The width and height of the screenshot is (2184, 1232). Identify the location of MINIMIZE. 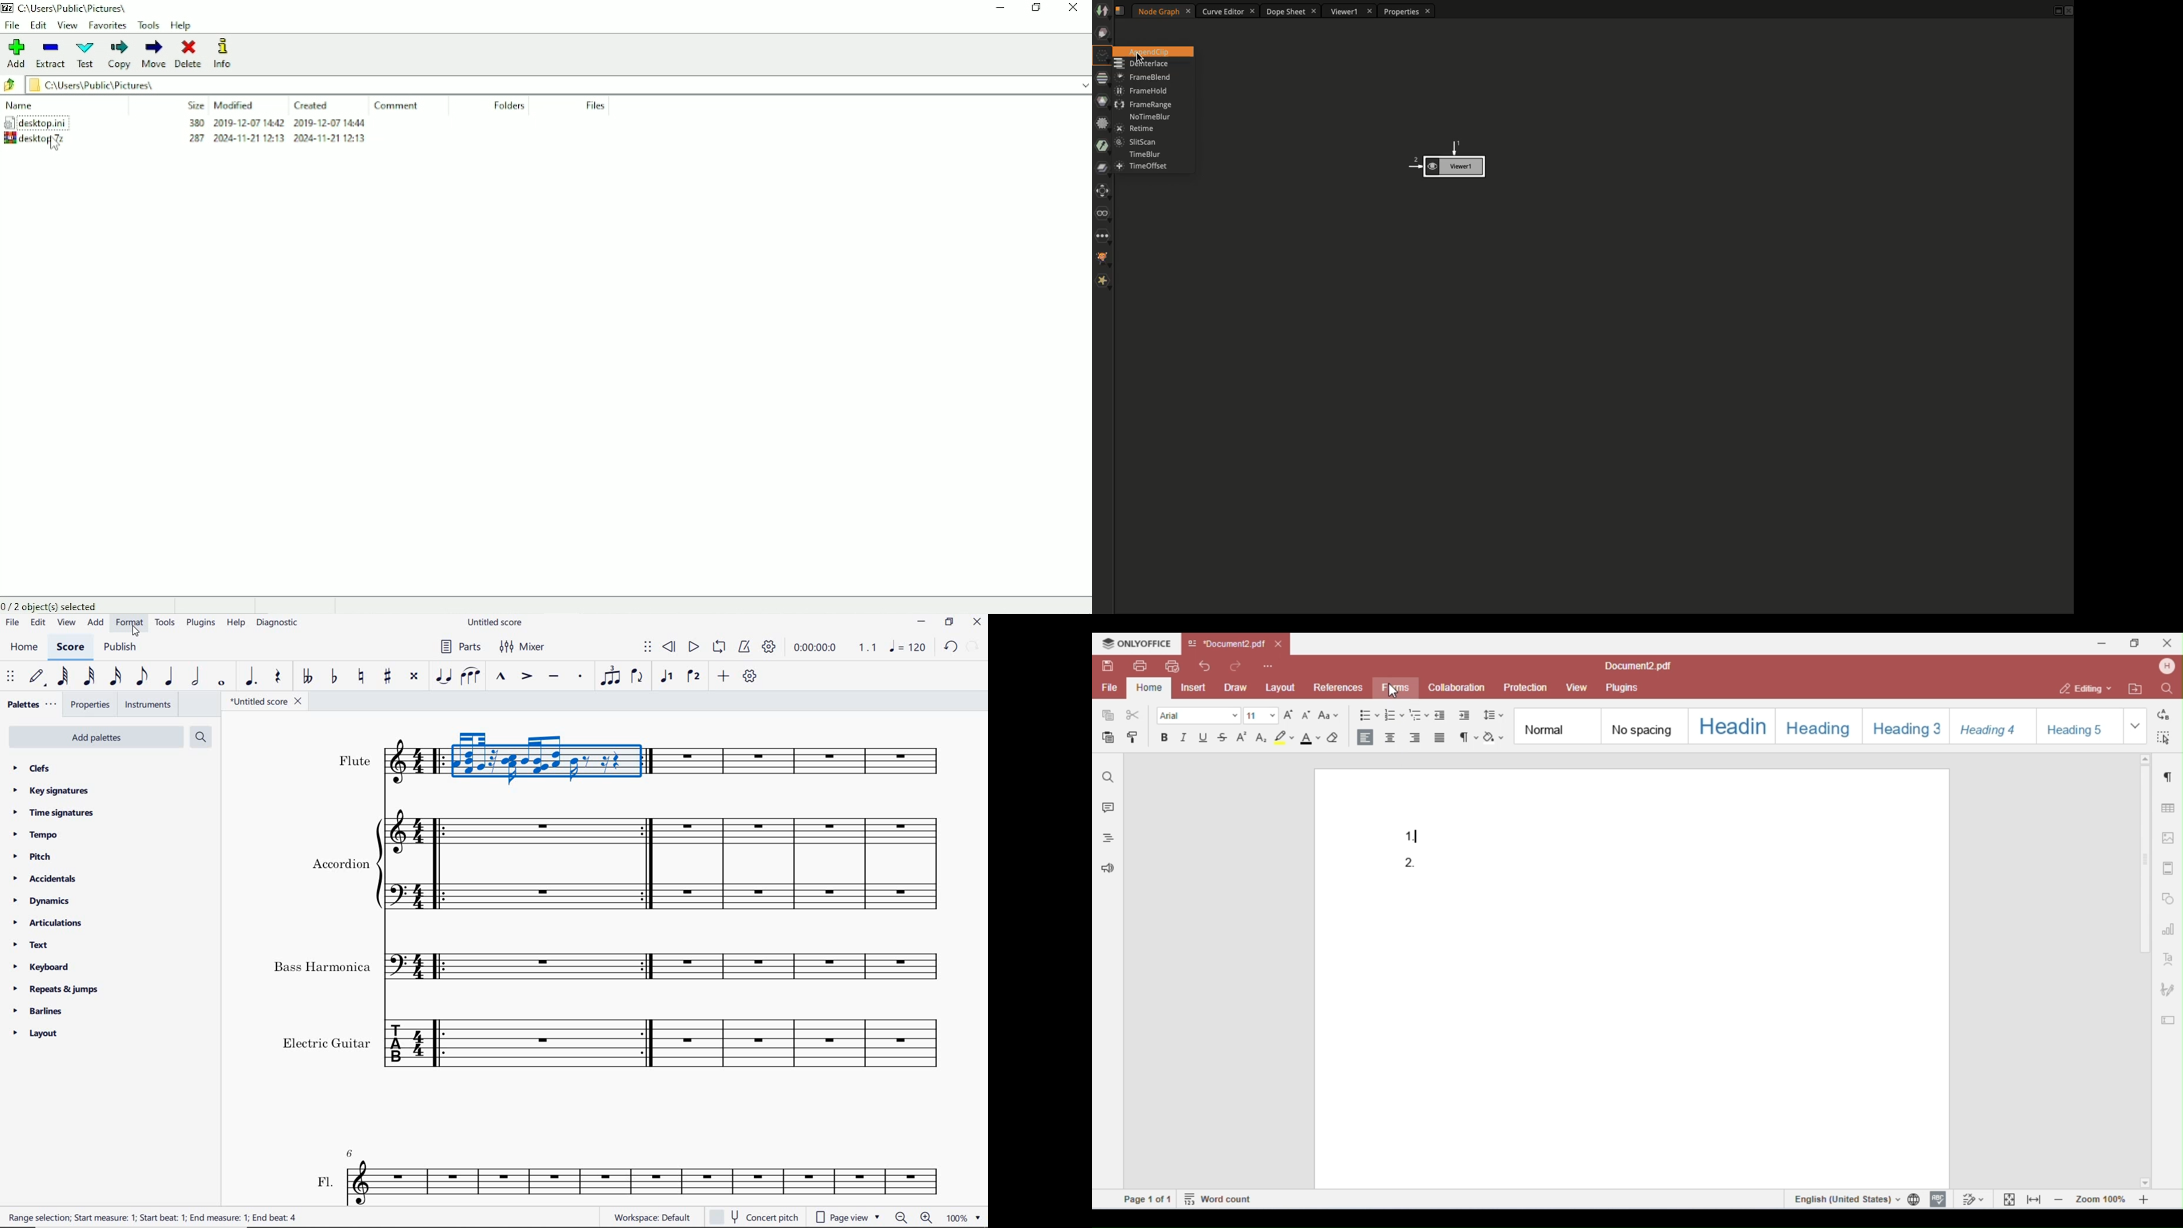
(921, 623).